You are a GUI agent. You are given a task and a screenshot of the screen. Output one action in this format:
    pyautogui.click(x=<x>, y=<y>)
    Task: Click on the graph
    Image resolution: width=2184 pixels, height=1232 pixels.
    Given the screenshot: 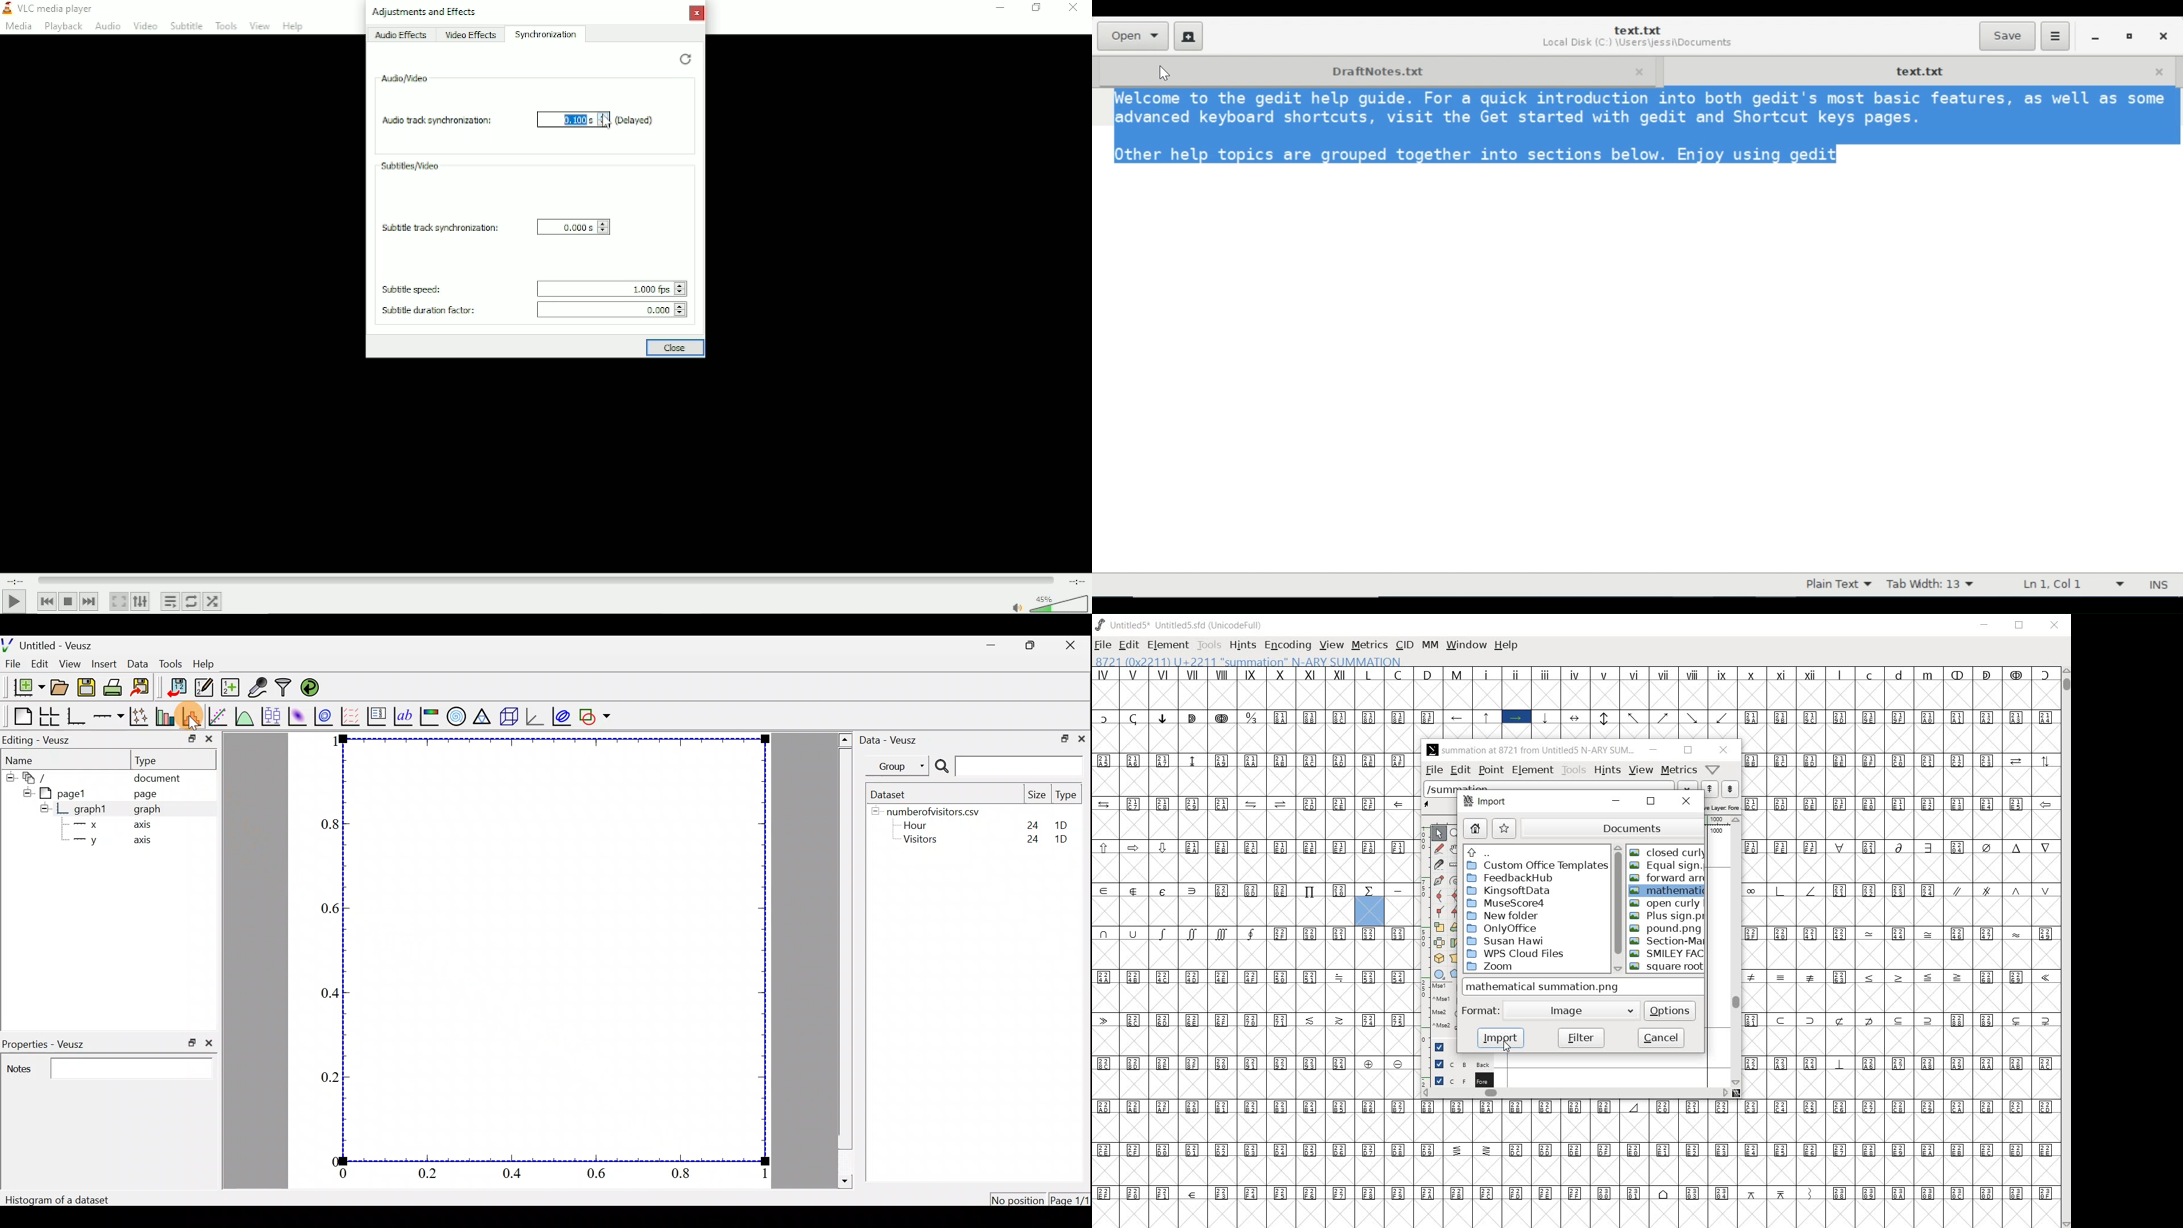 What is the action you would take?
    pyautogui.click(x=151, y=811)
    